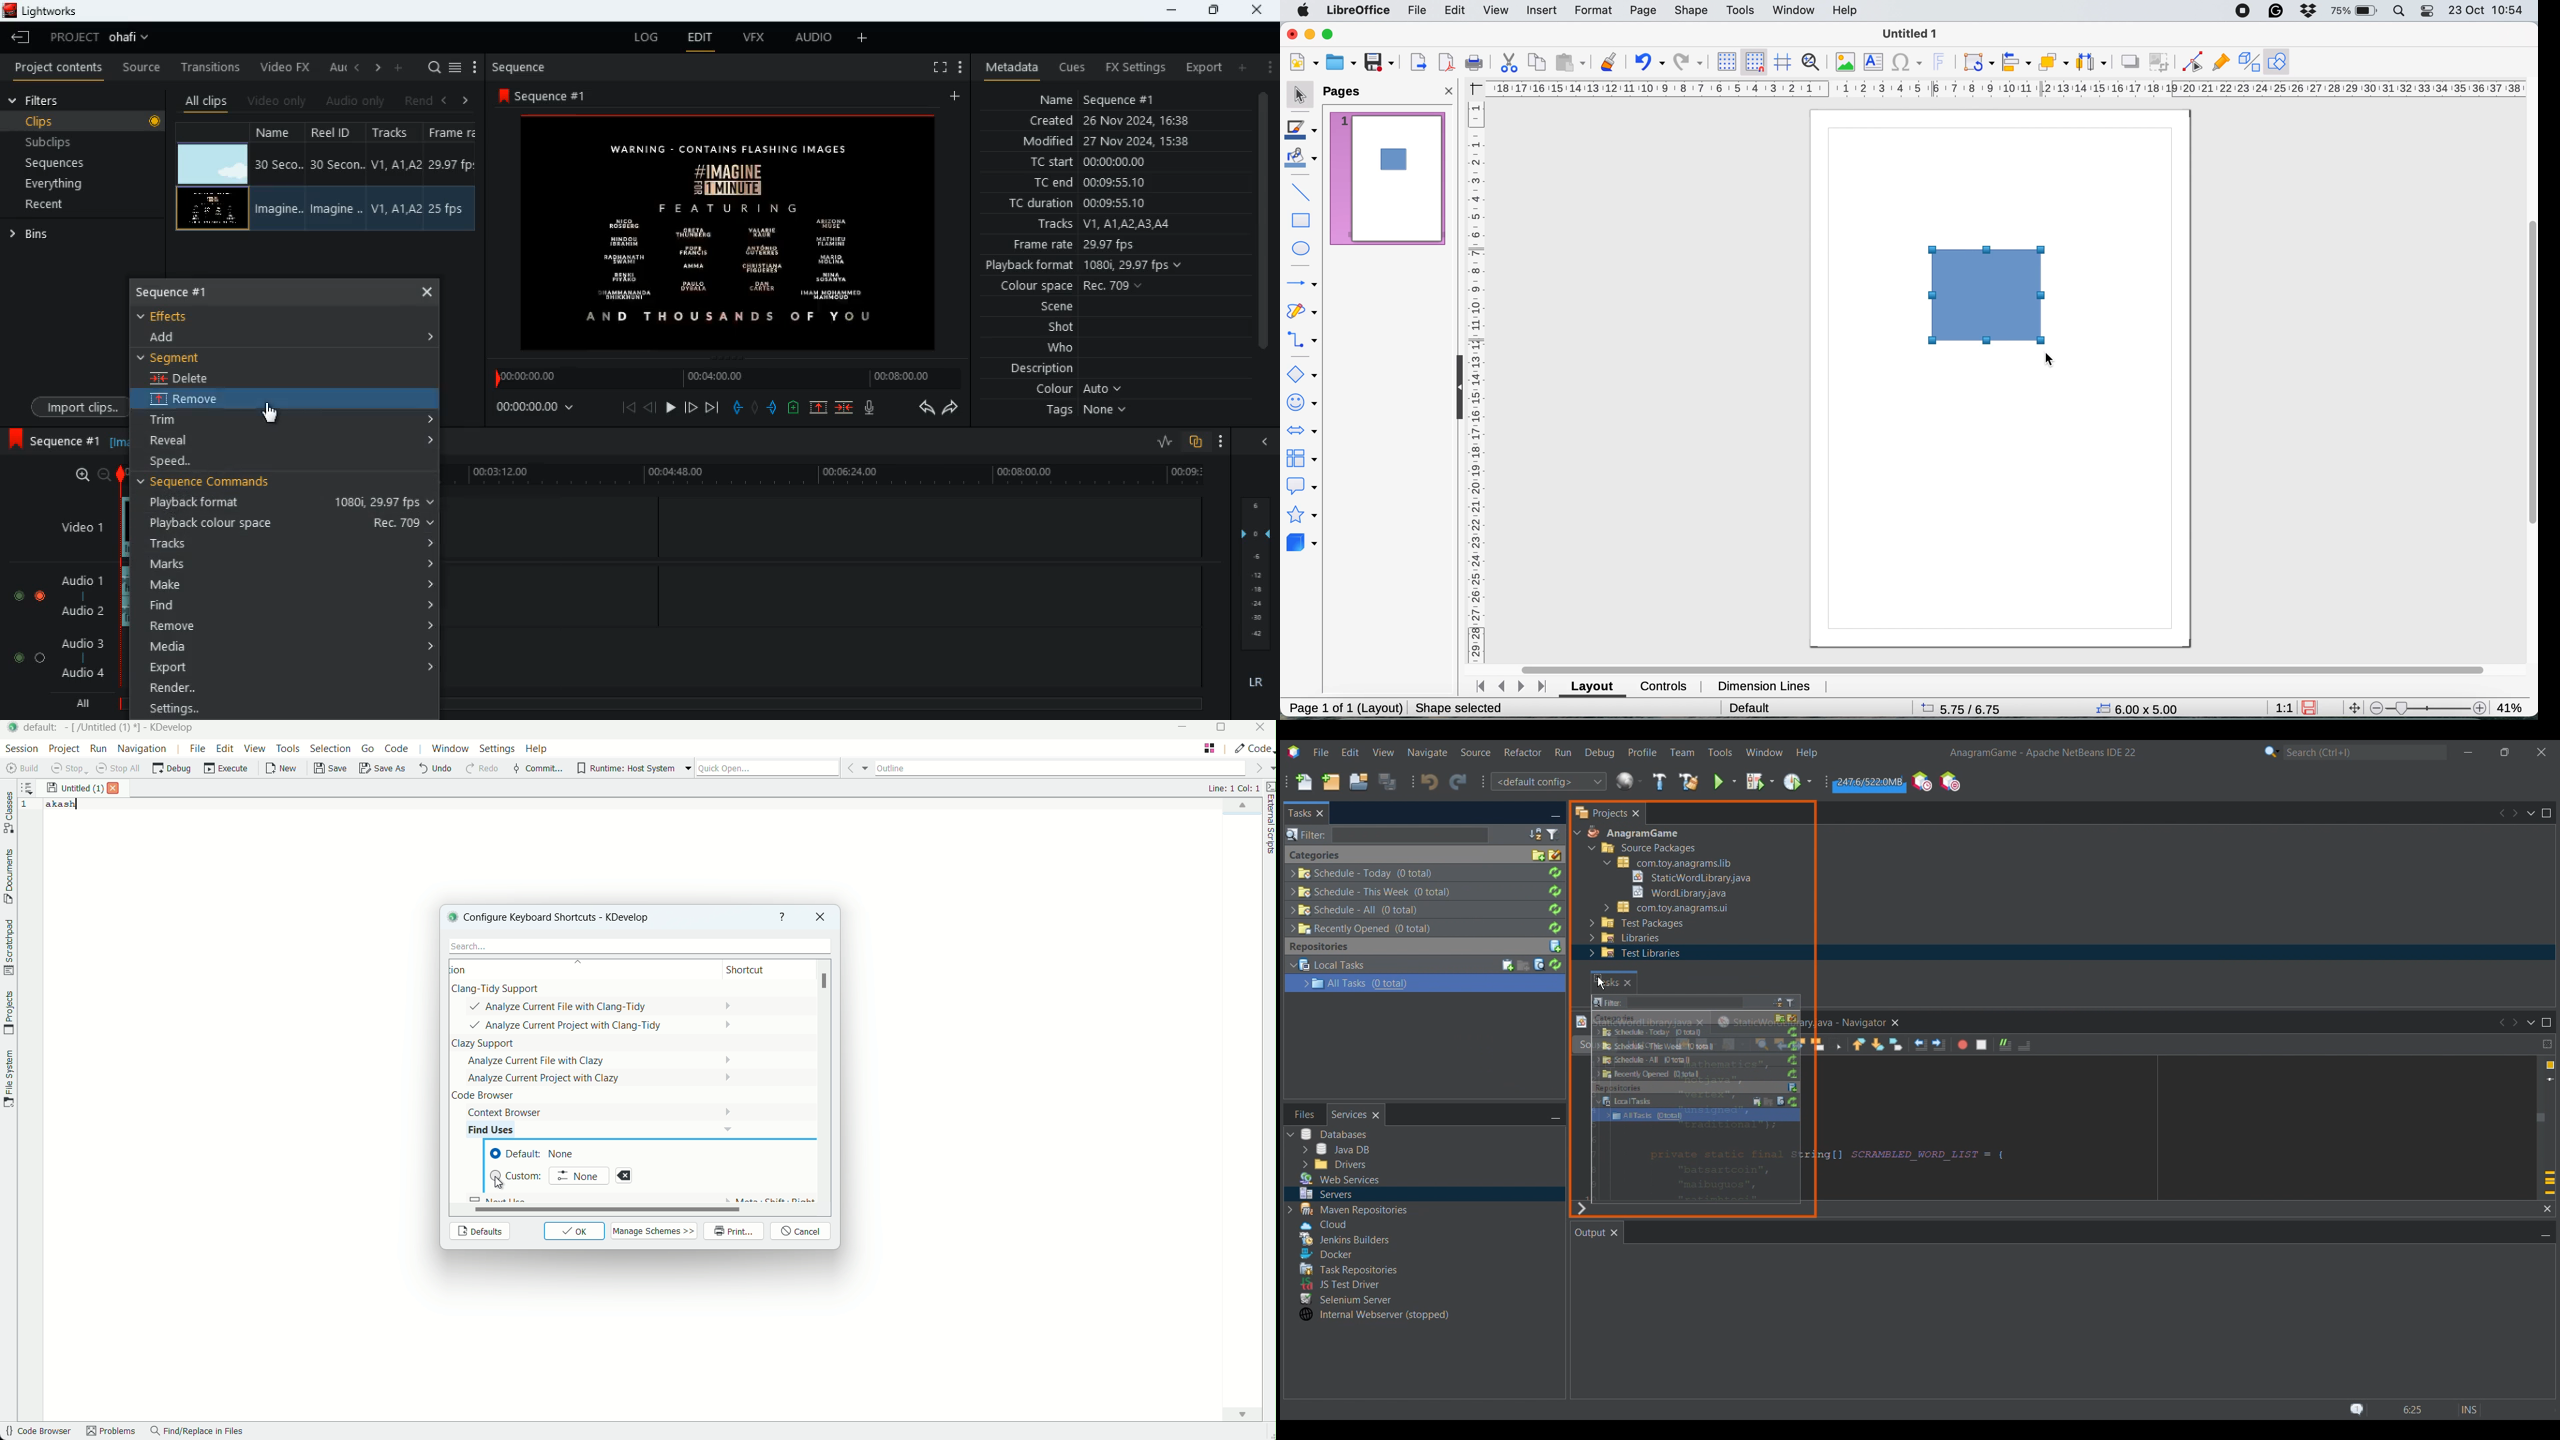 This screenshot has height=1456, width=2576. What do you see at coordinates (82, 579) in the screenshot?
I see `audio 1` at bounding box center [82, 579].